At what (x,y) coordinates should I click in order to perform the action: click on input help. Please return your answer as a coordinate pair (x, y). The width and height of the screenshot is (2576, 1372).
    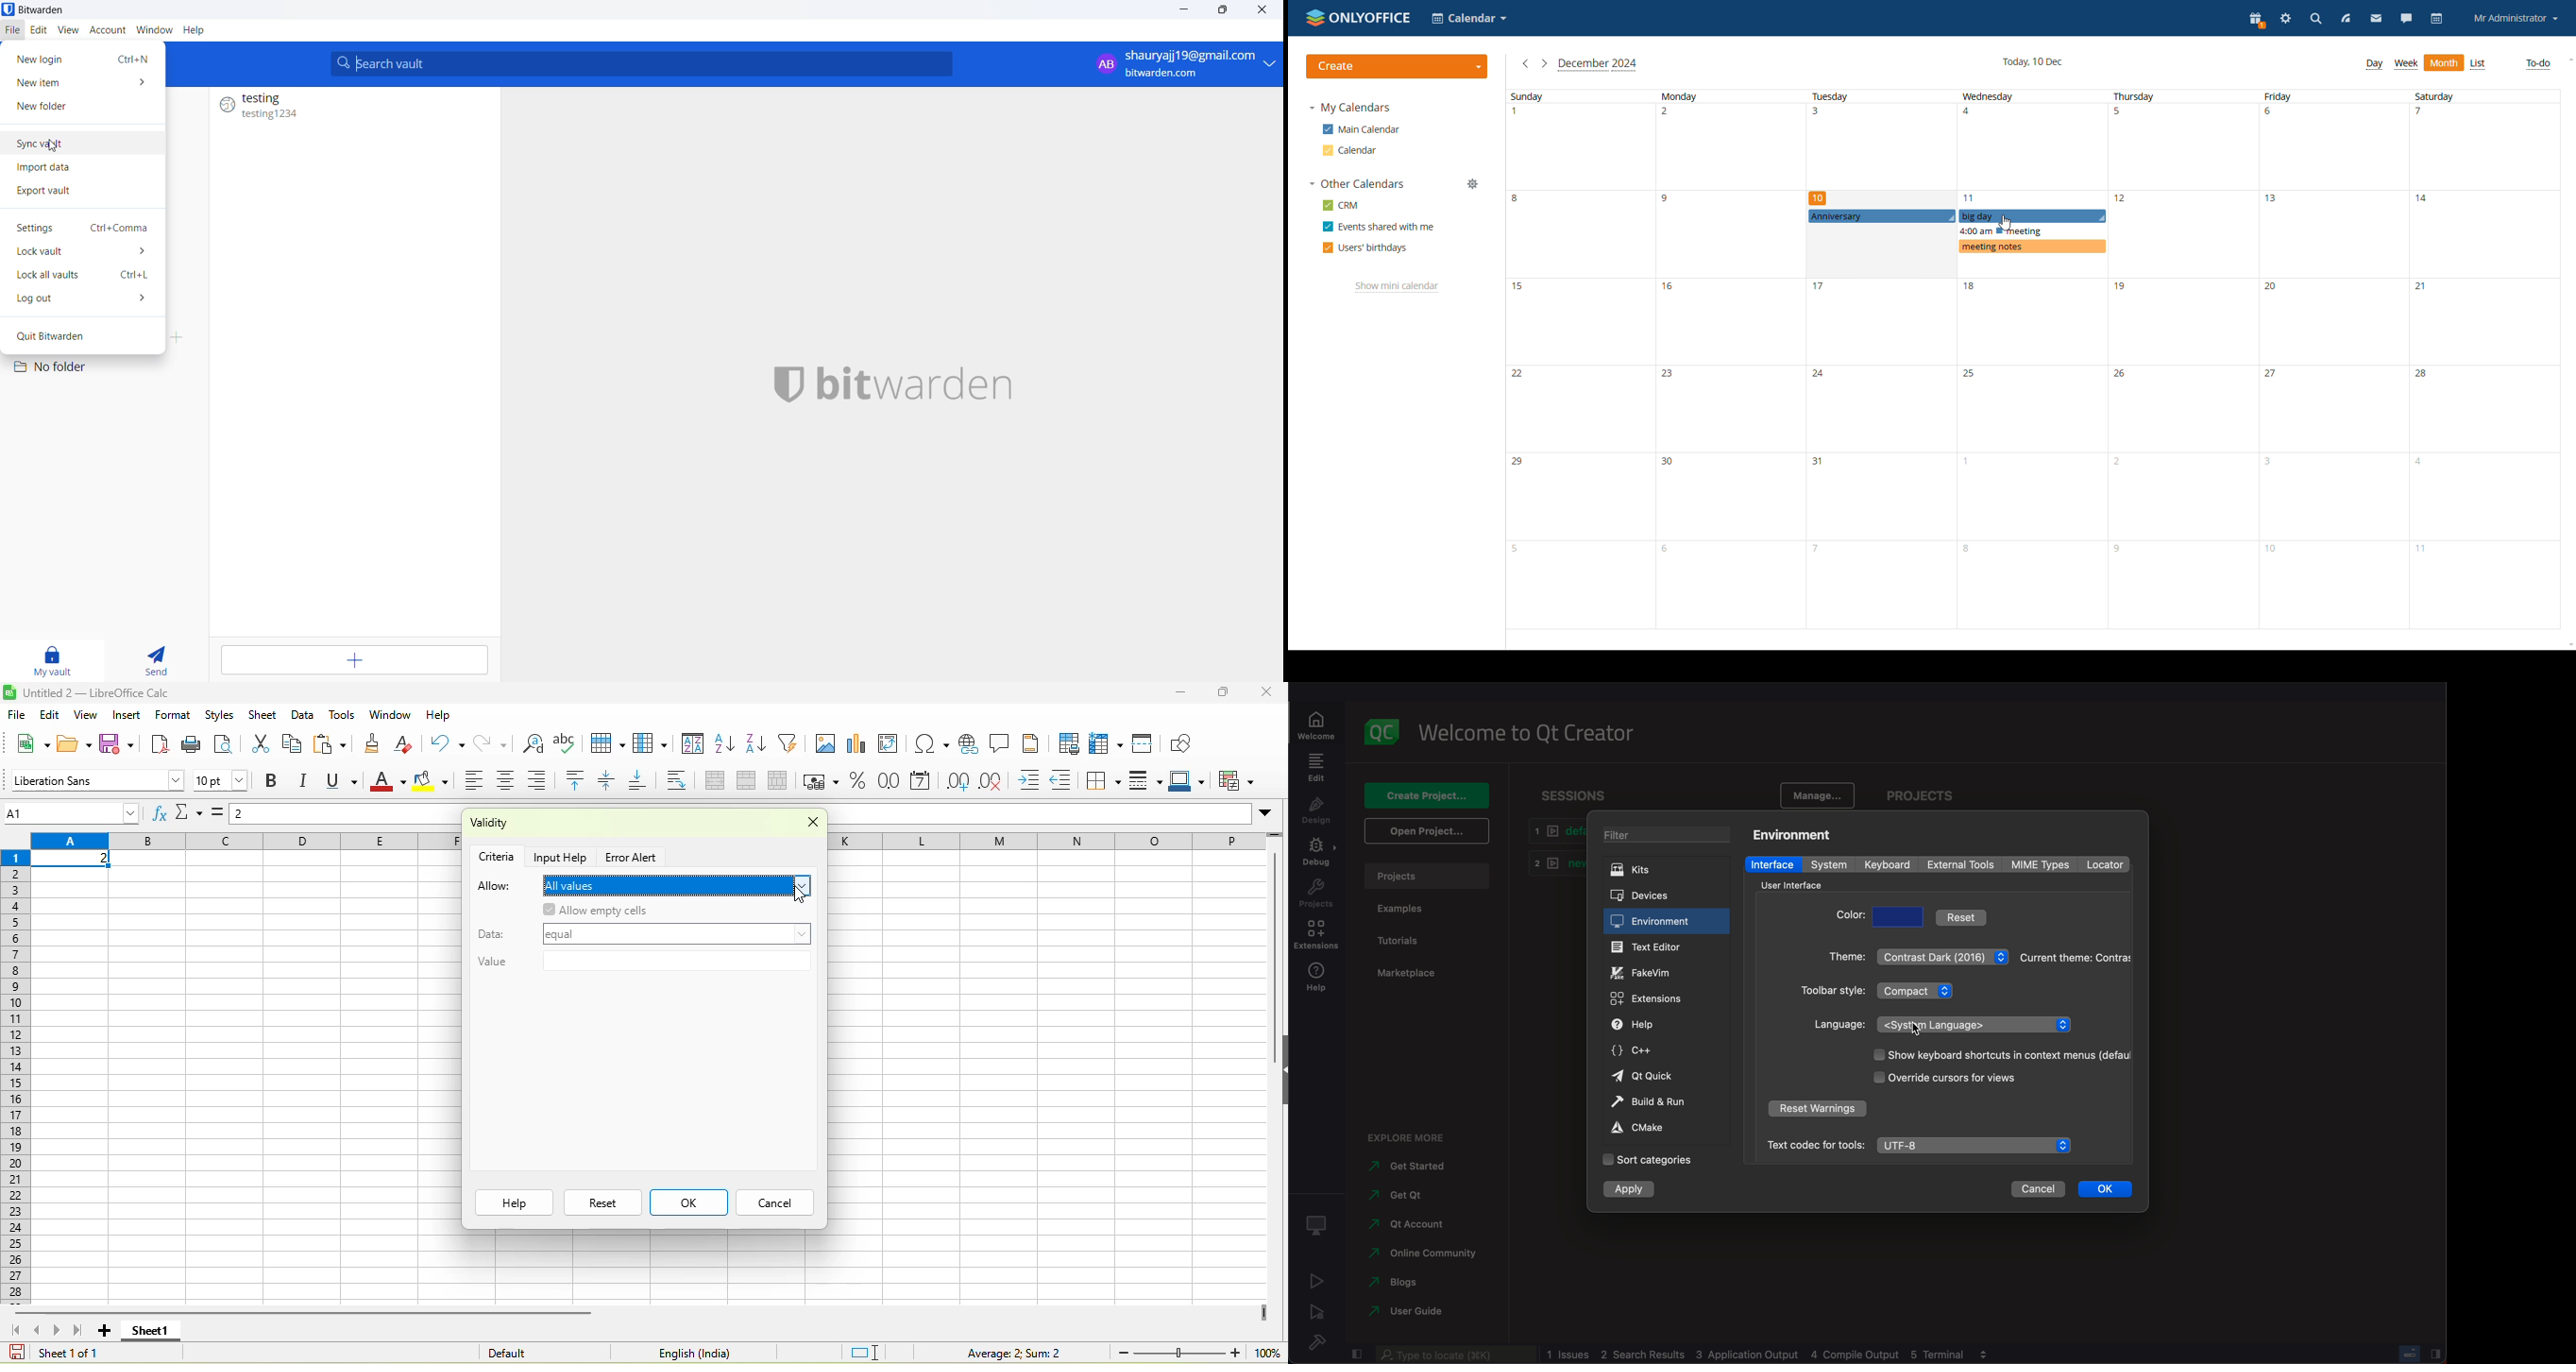
    Looking at the image, I should click on (563, 856).